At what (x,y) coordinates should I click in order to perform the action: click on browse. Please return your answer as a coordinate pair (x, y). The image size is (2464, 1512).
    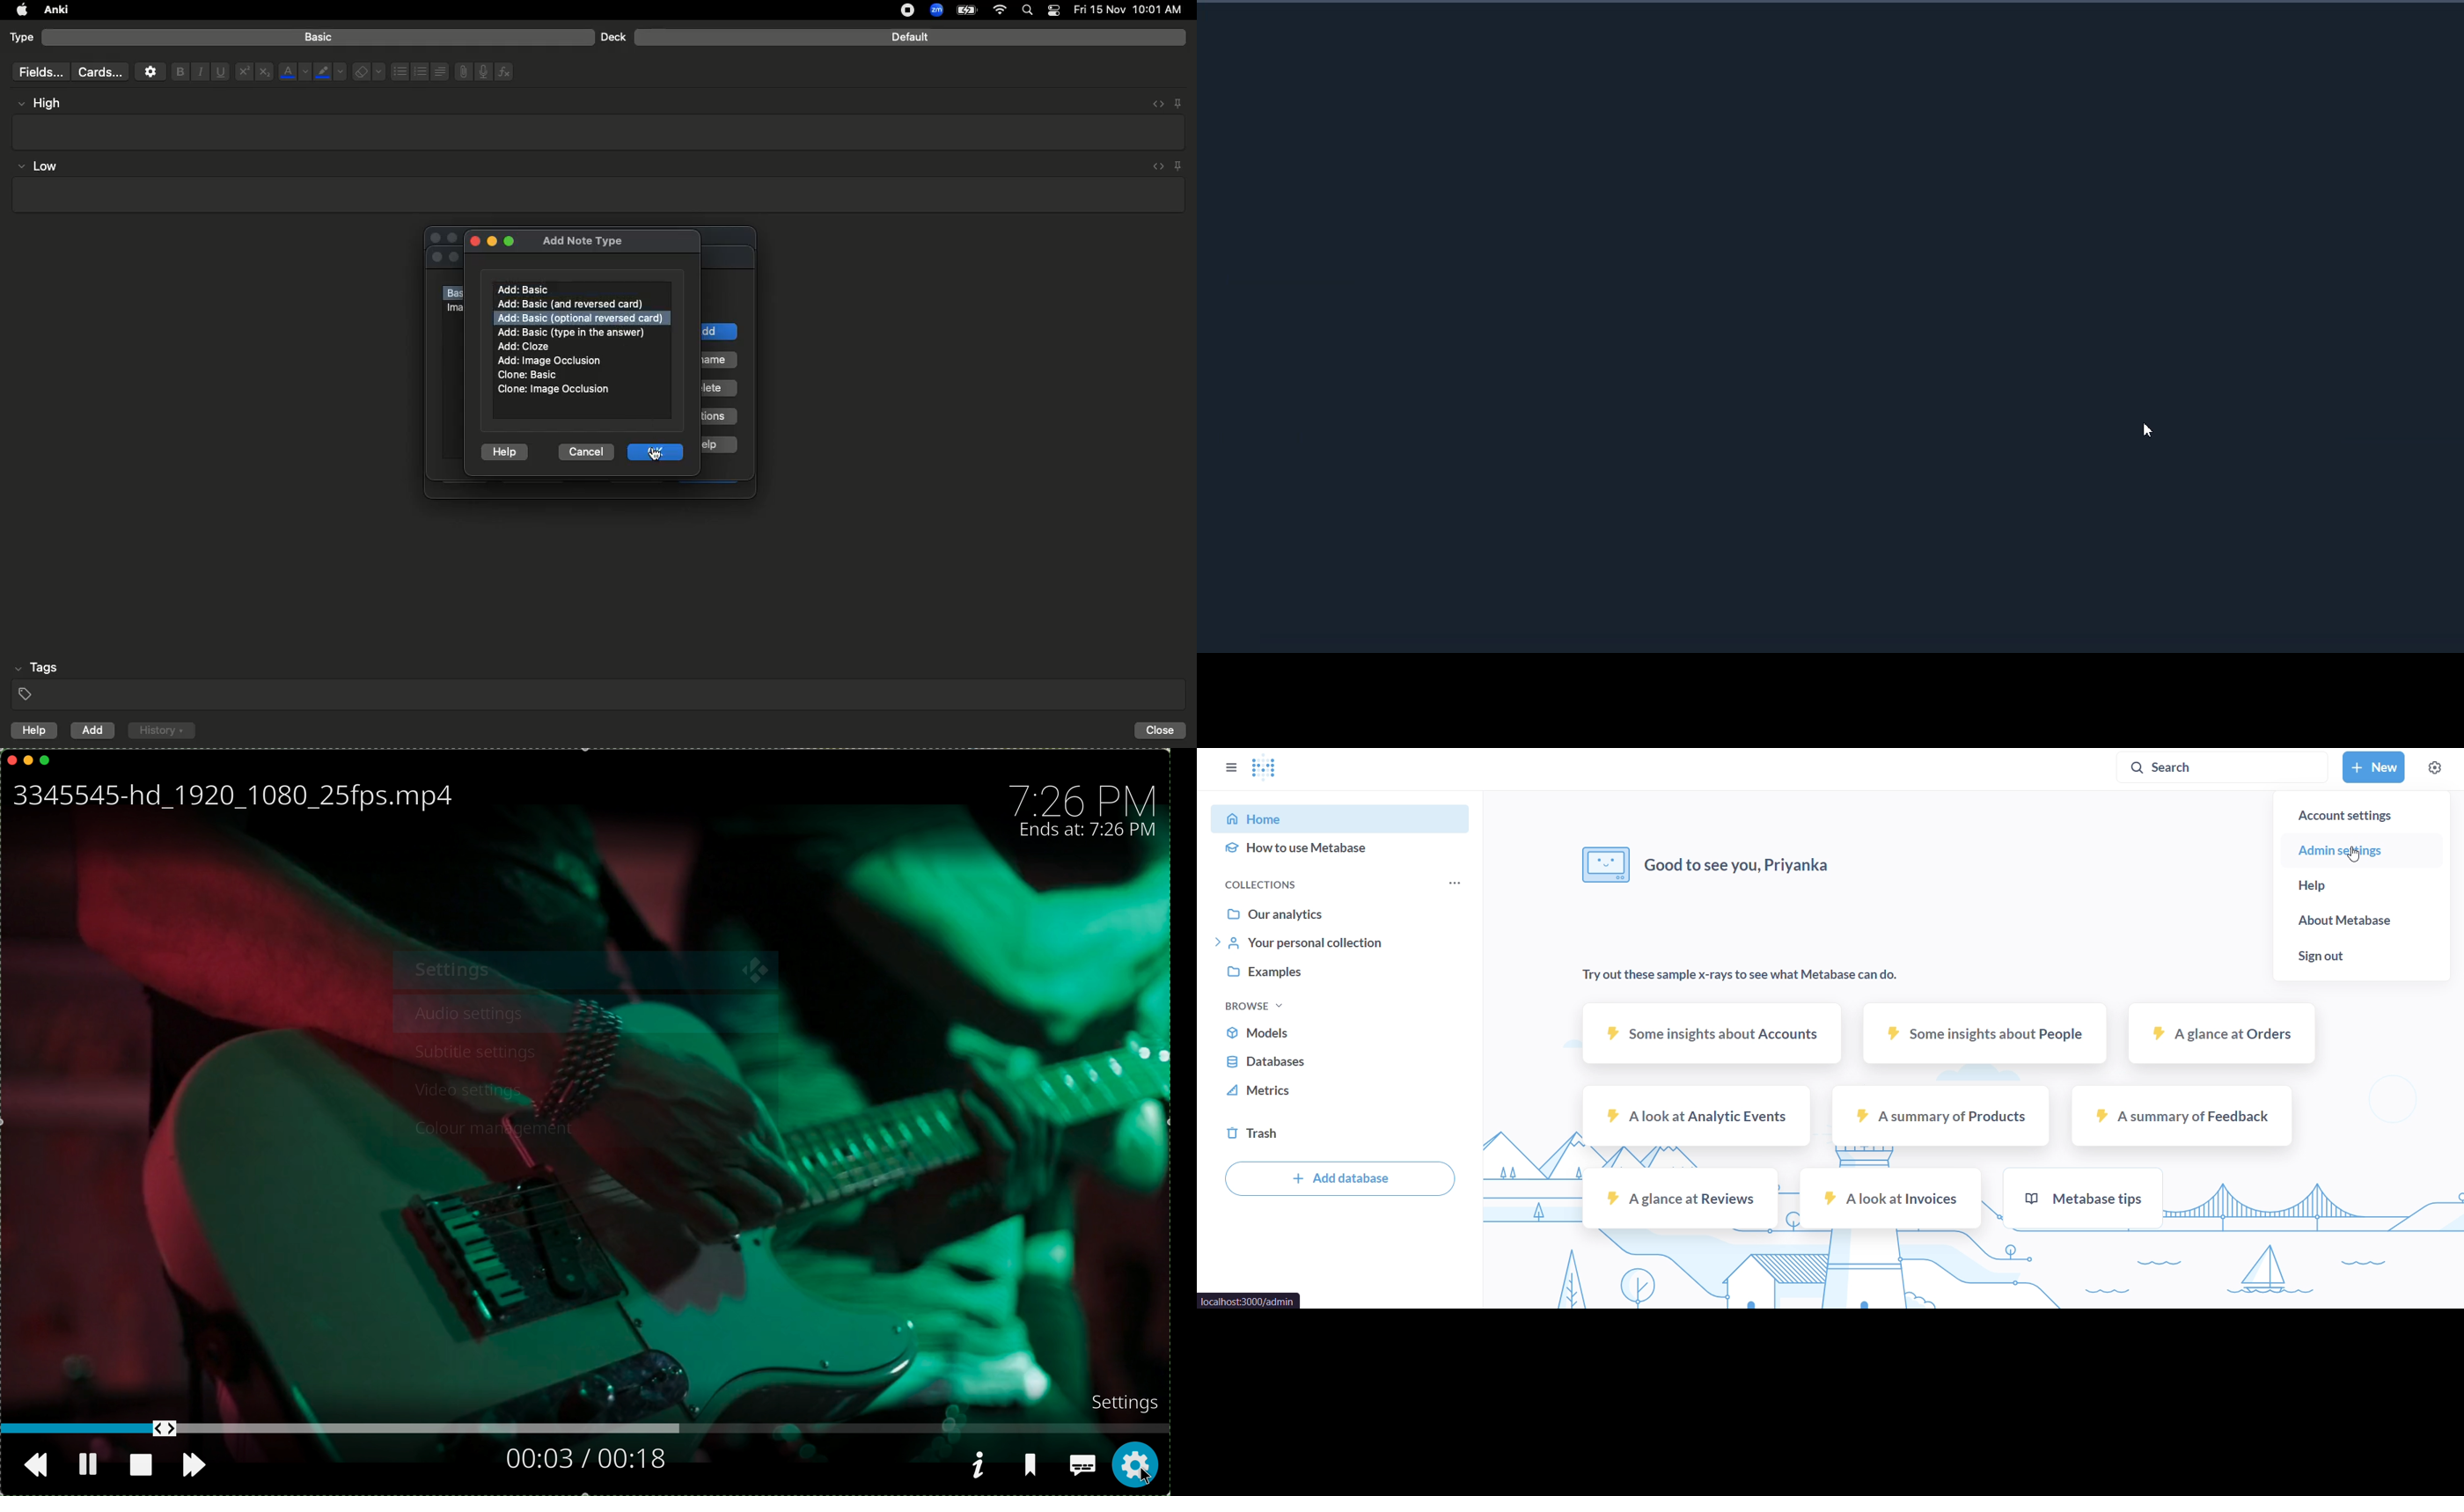
    Looking at the image, I should click on (1258, 1005).